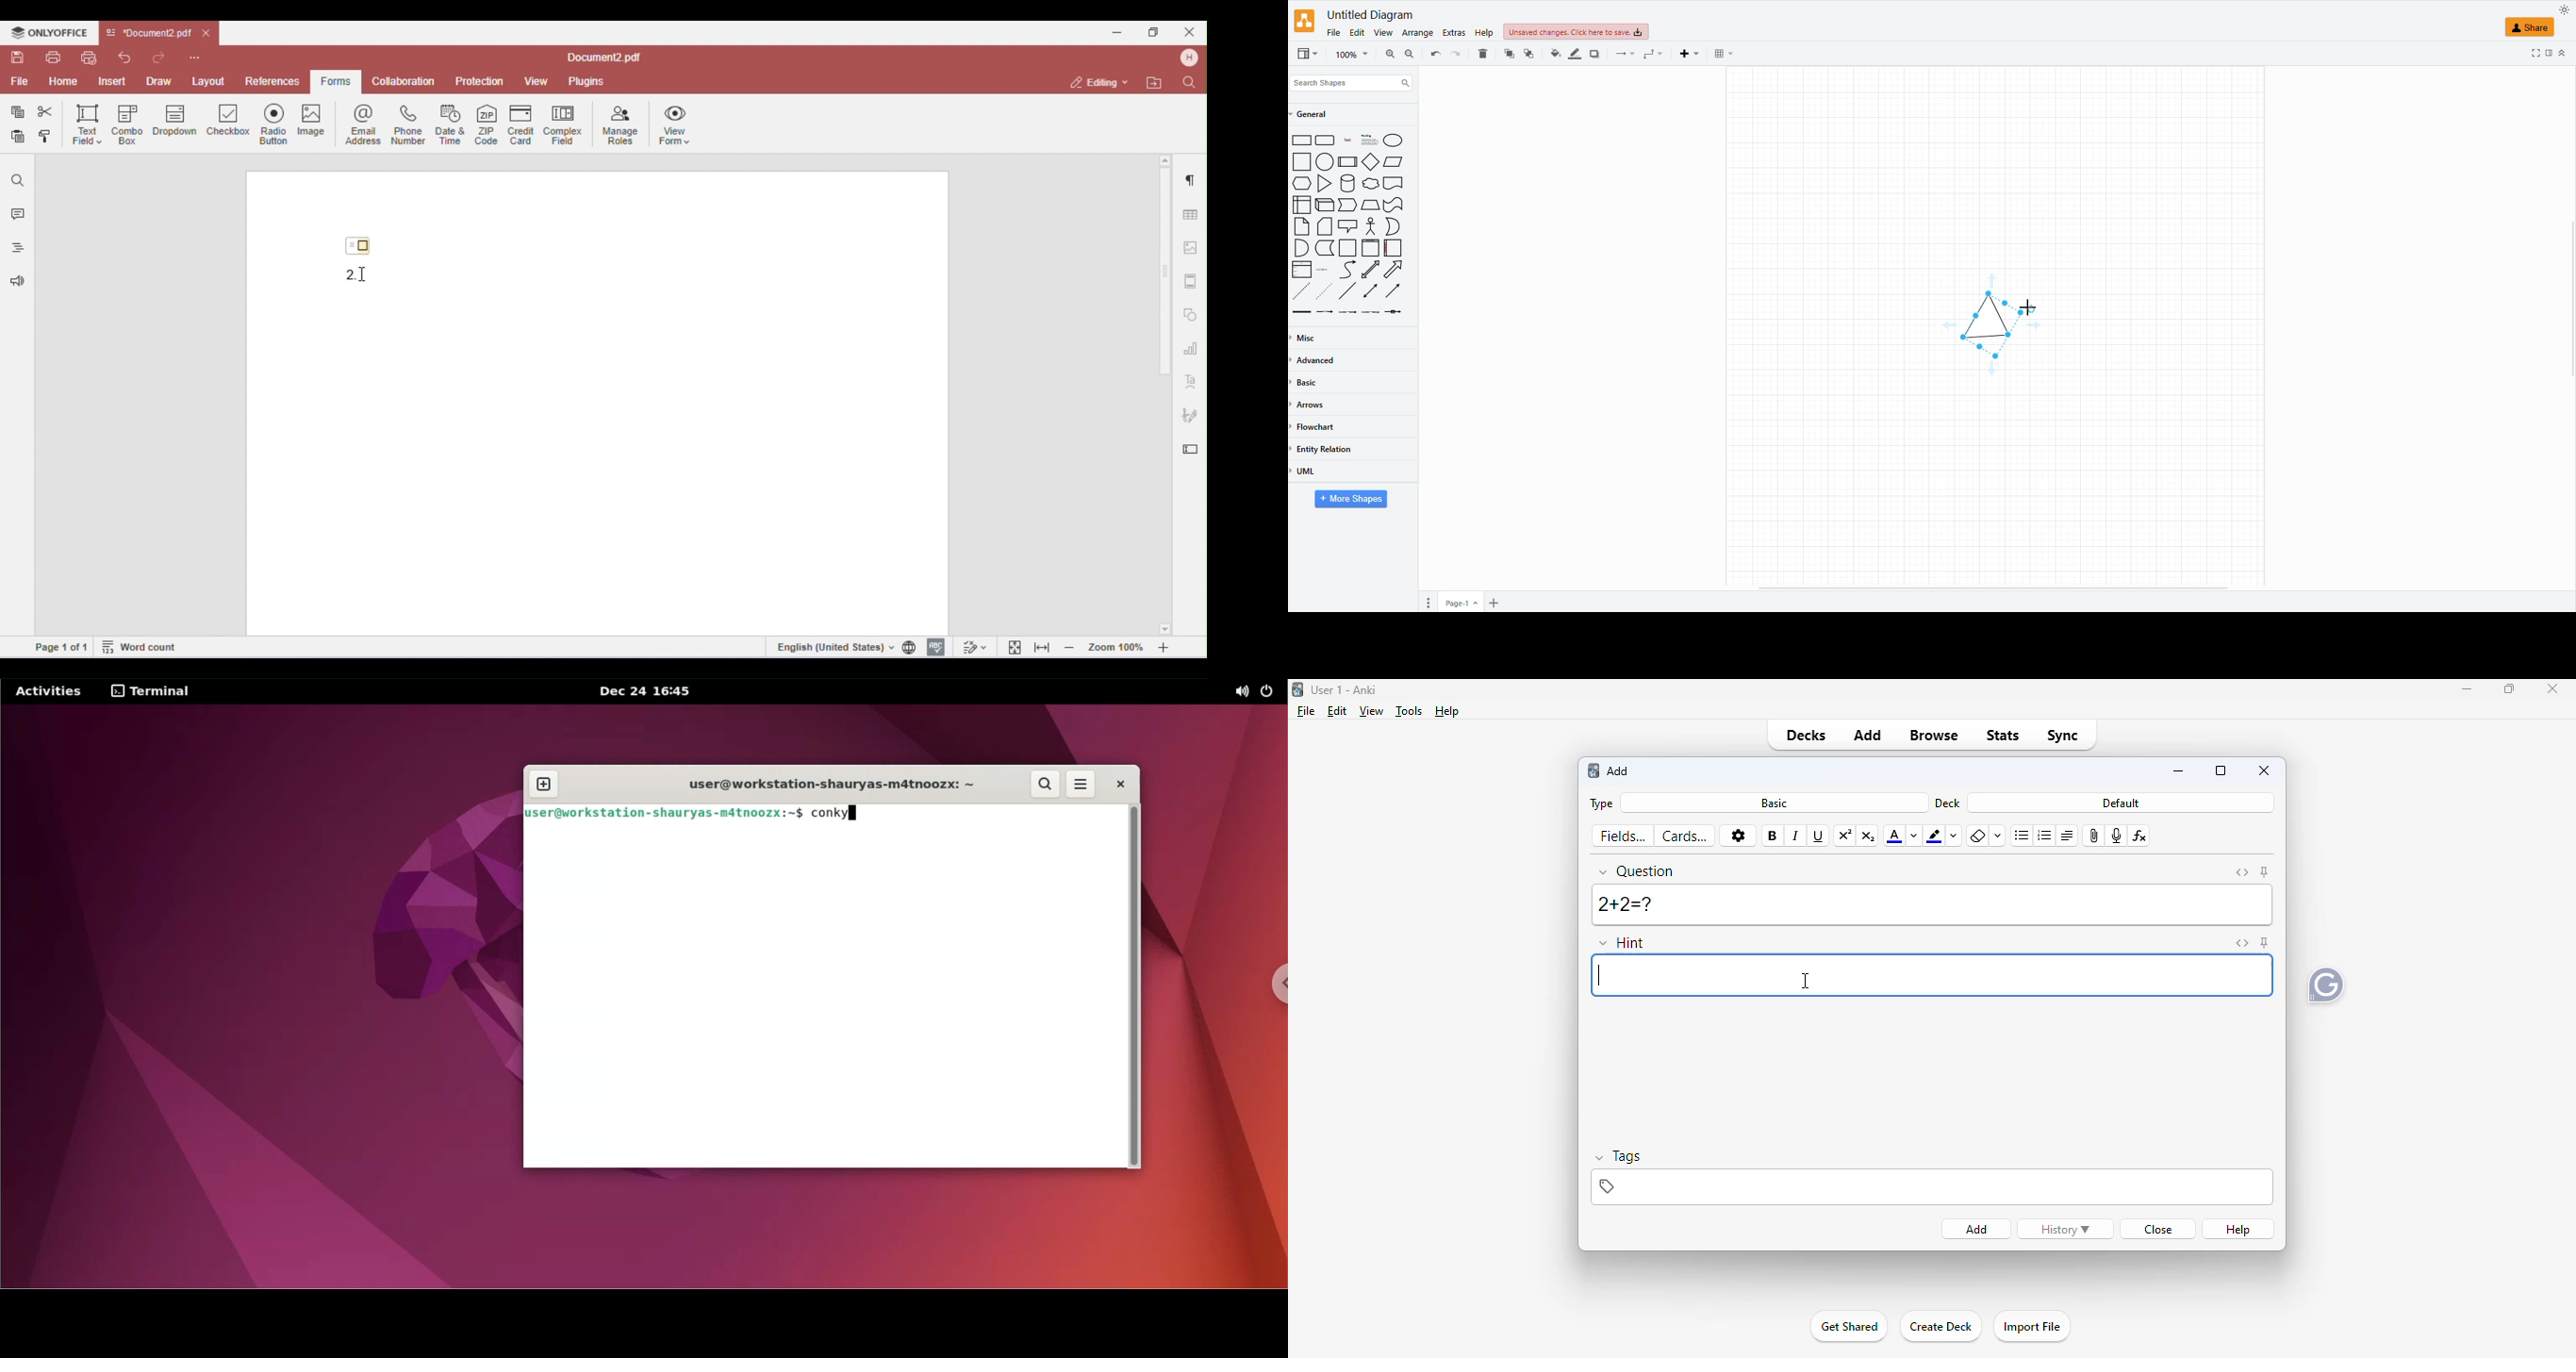 This screenshot has width=2576, height=1372. Describe the element at coordinates (1492, 604) in the screenshot. I see `insert pages` at that location.